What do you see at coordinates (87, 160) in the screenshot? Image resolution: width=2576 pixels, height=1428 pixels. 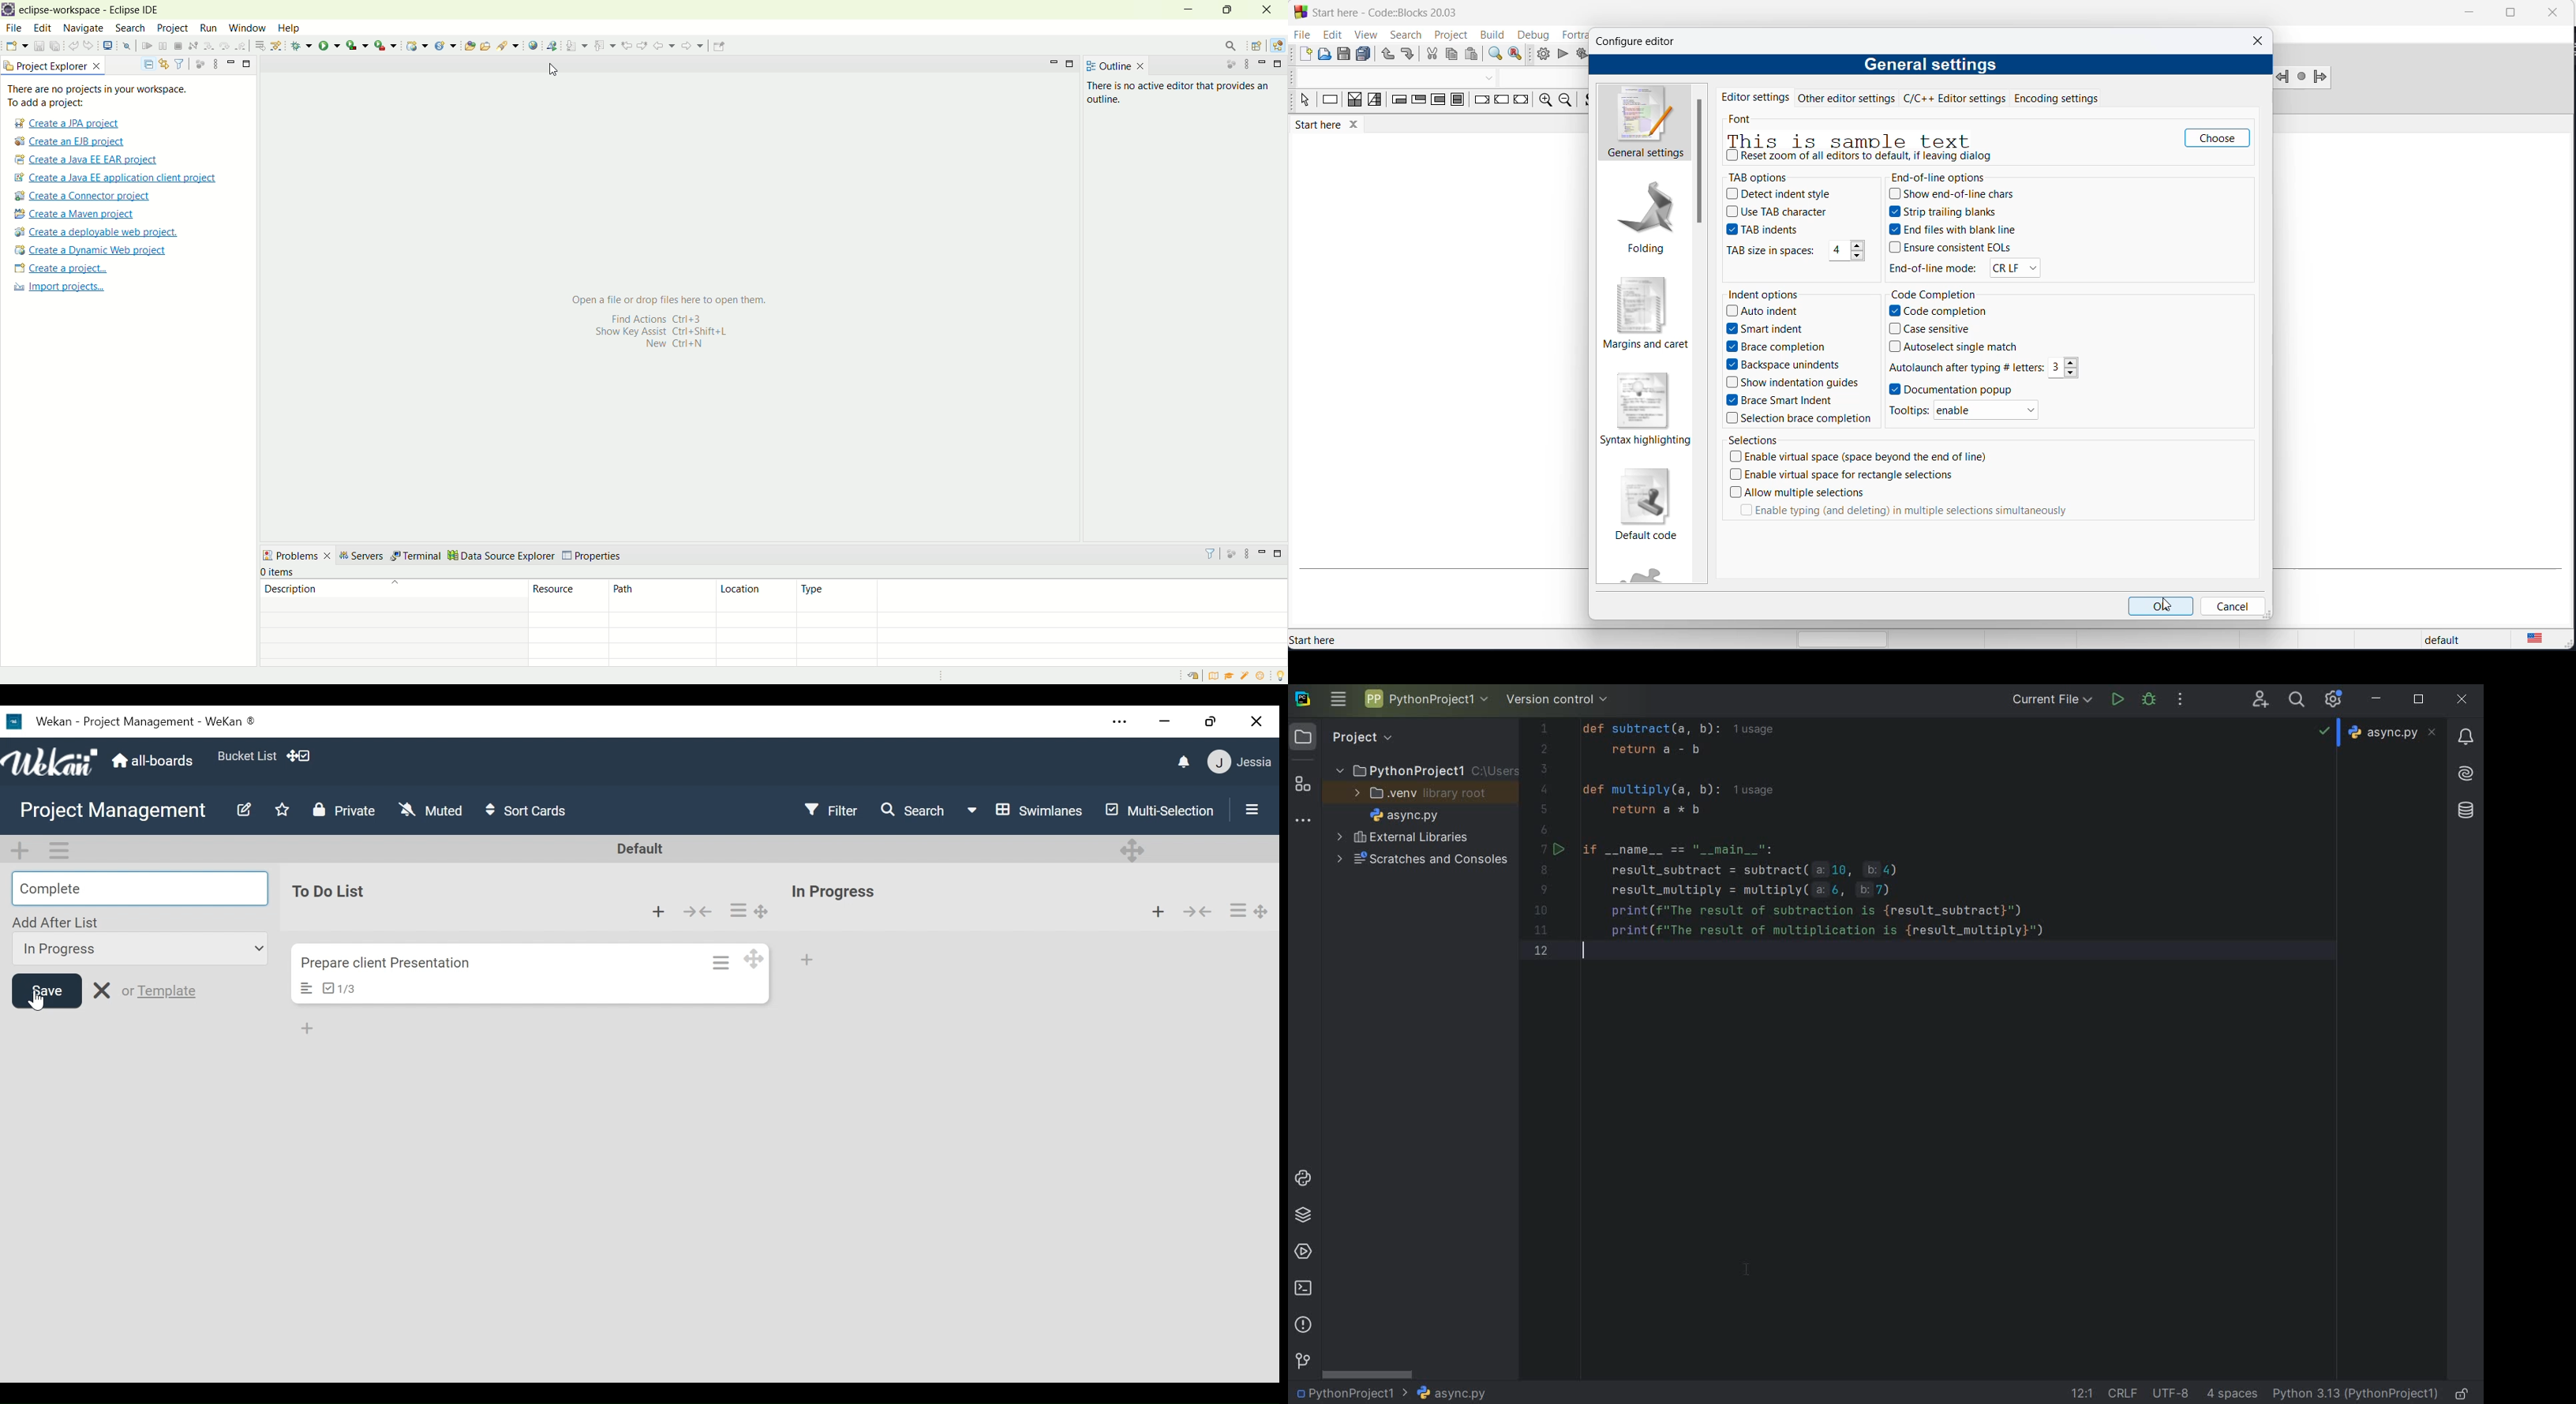 I see `create a Java EE EAR project` at bounding box center [87, 160].